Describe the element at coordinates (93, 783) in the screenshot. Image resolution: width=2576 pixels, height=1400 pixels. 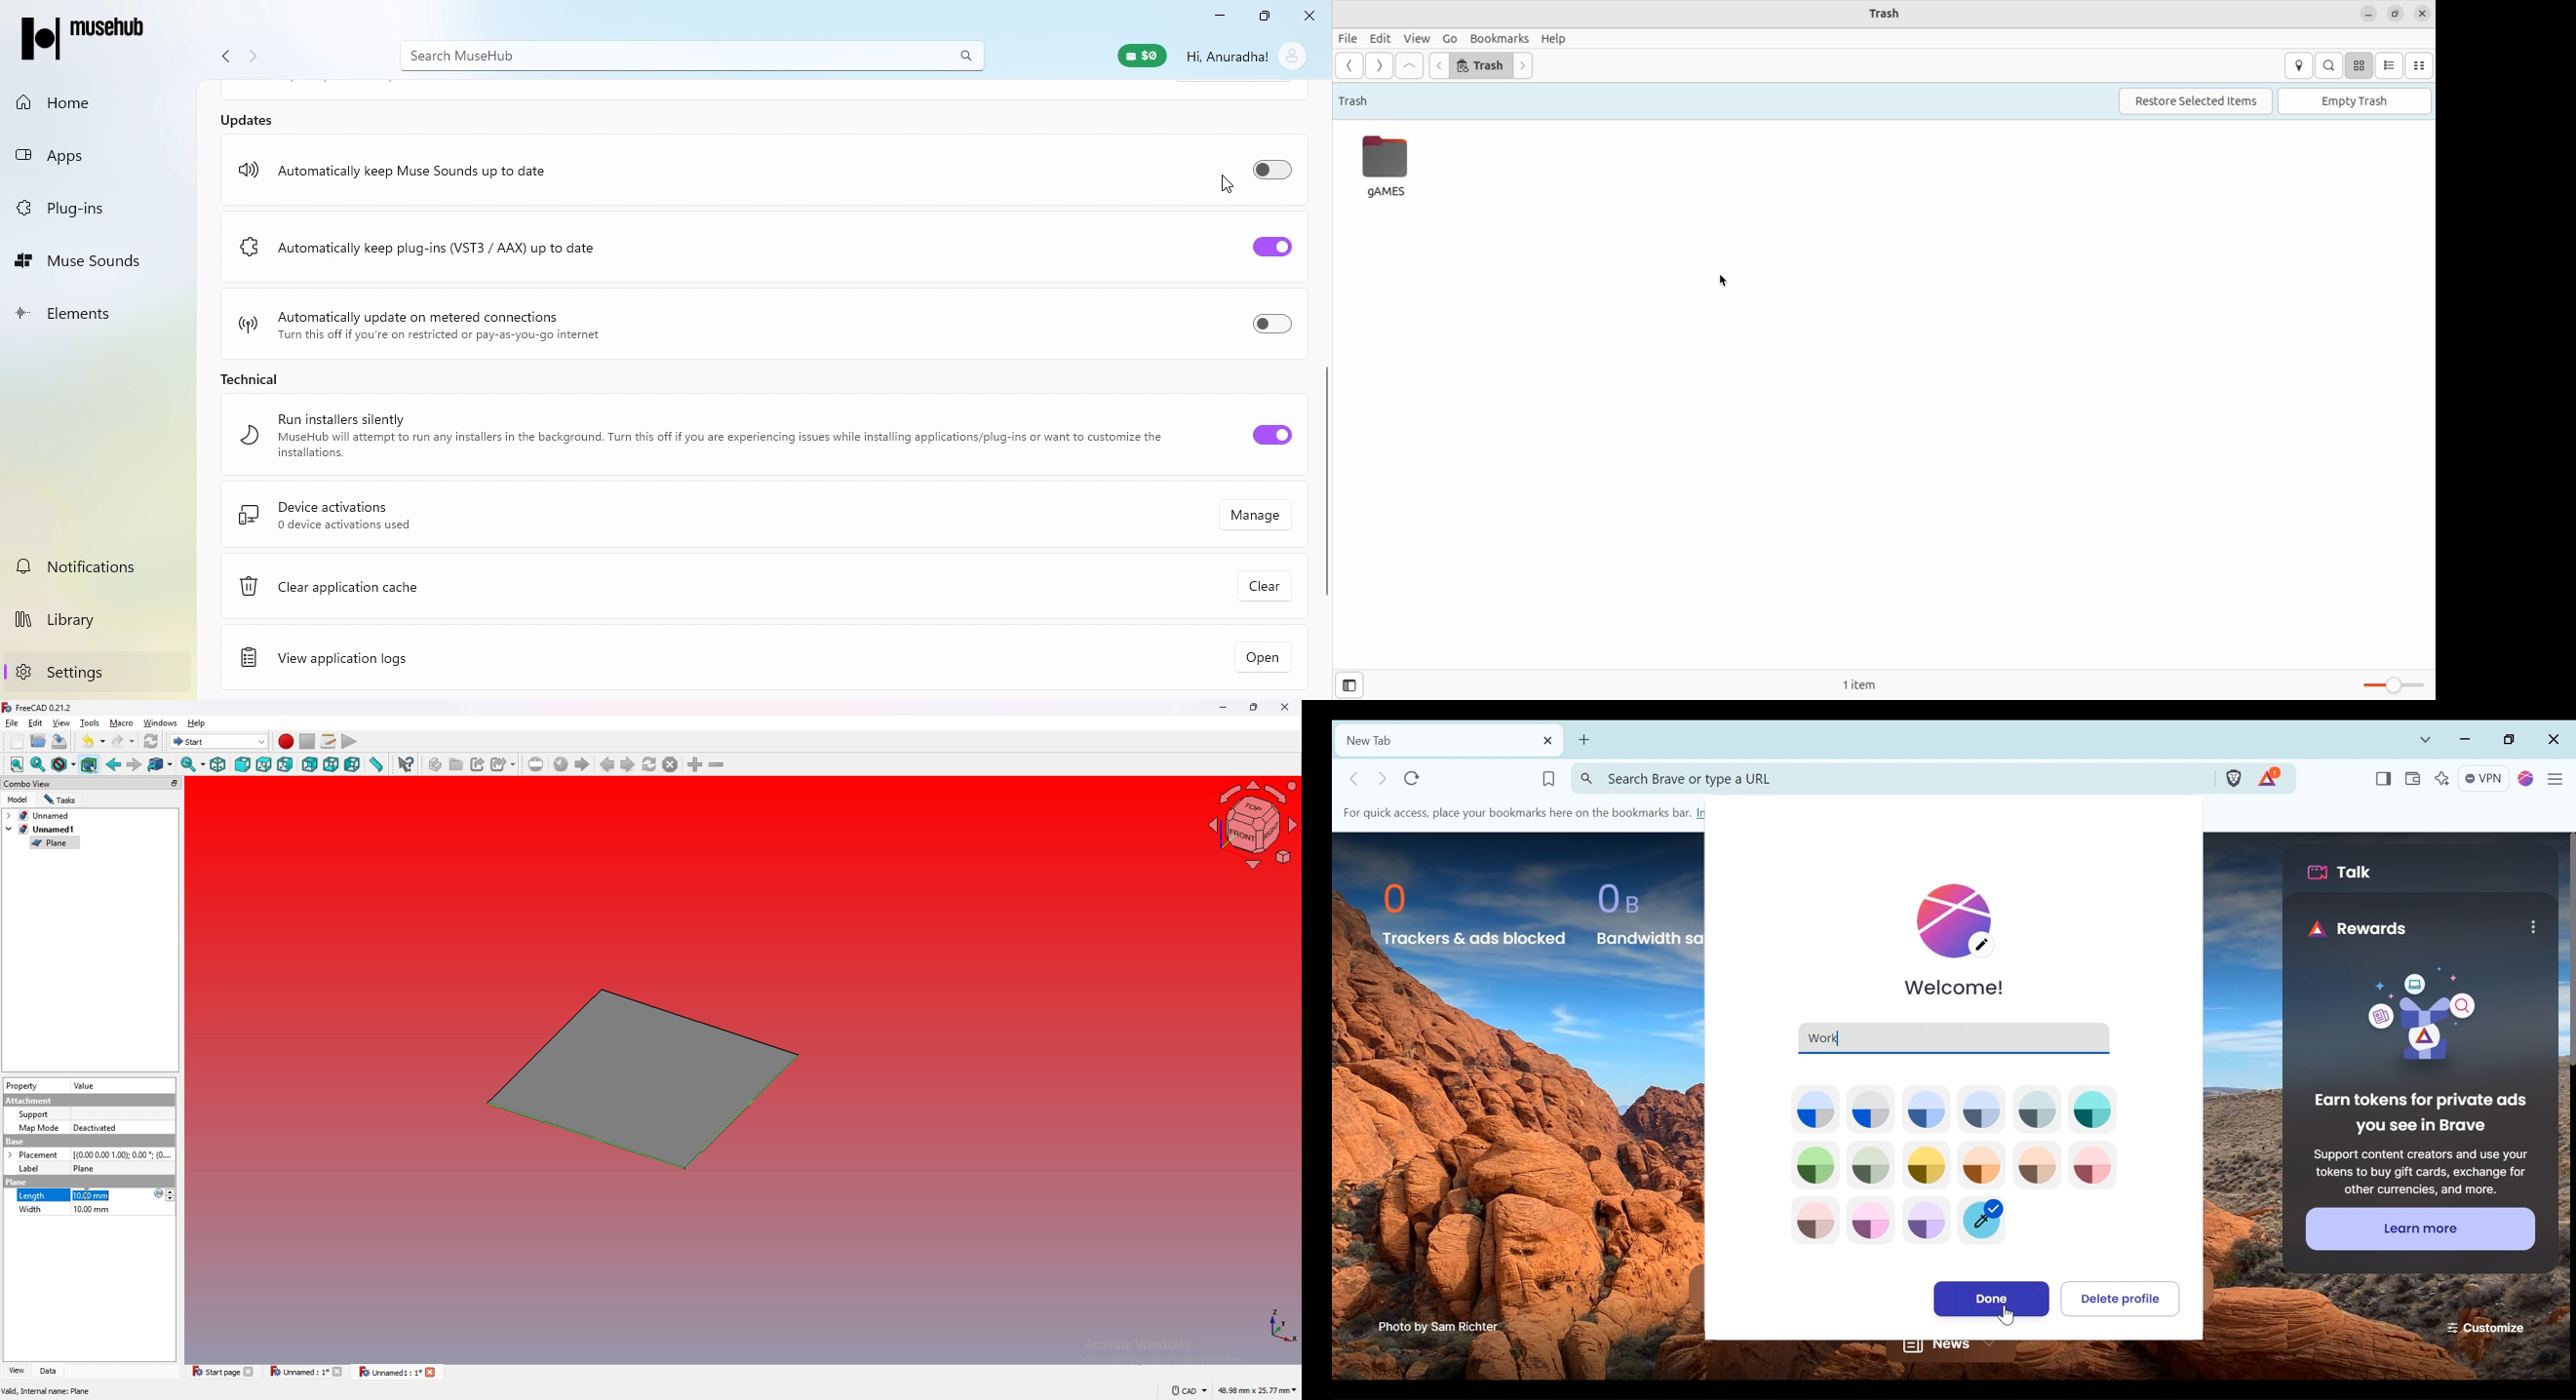
I see `combo view` at that location.